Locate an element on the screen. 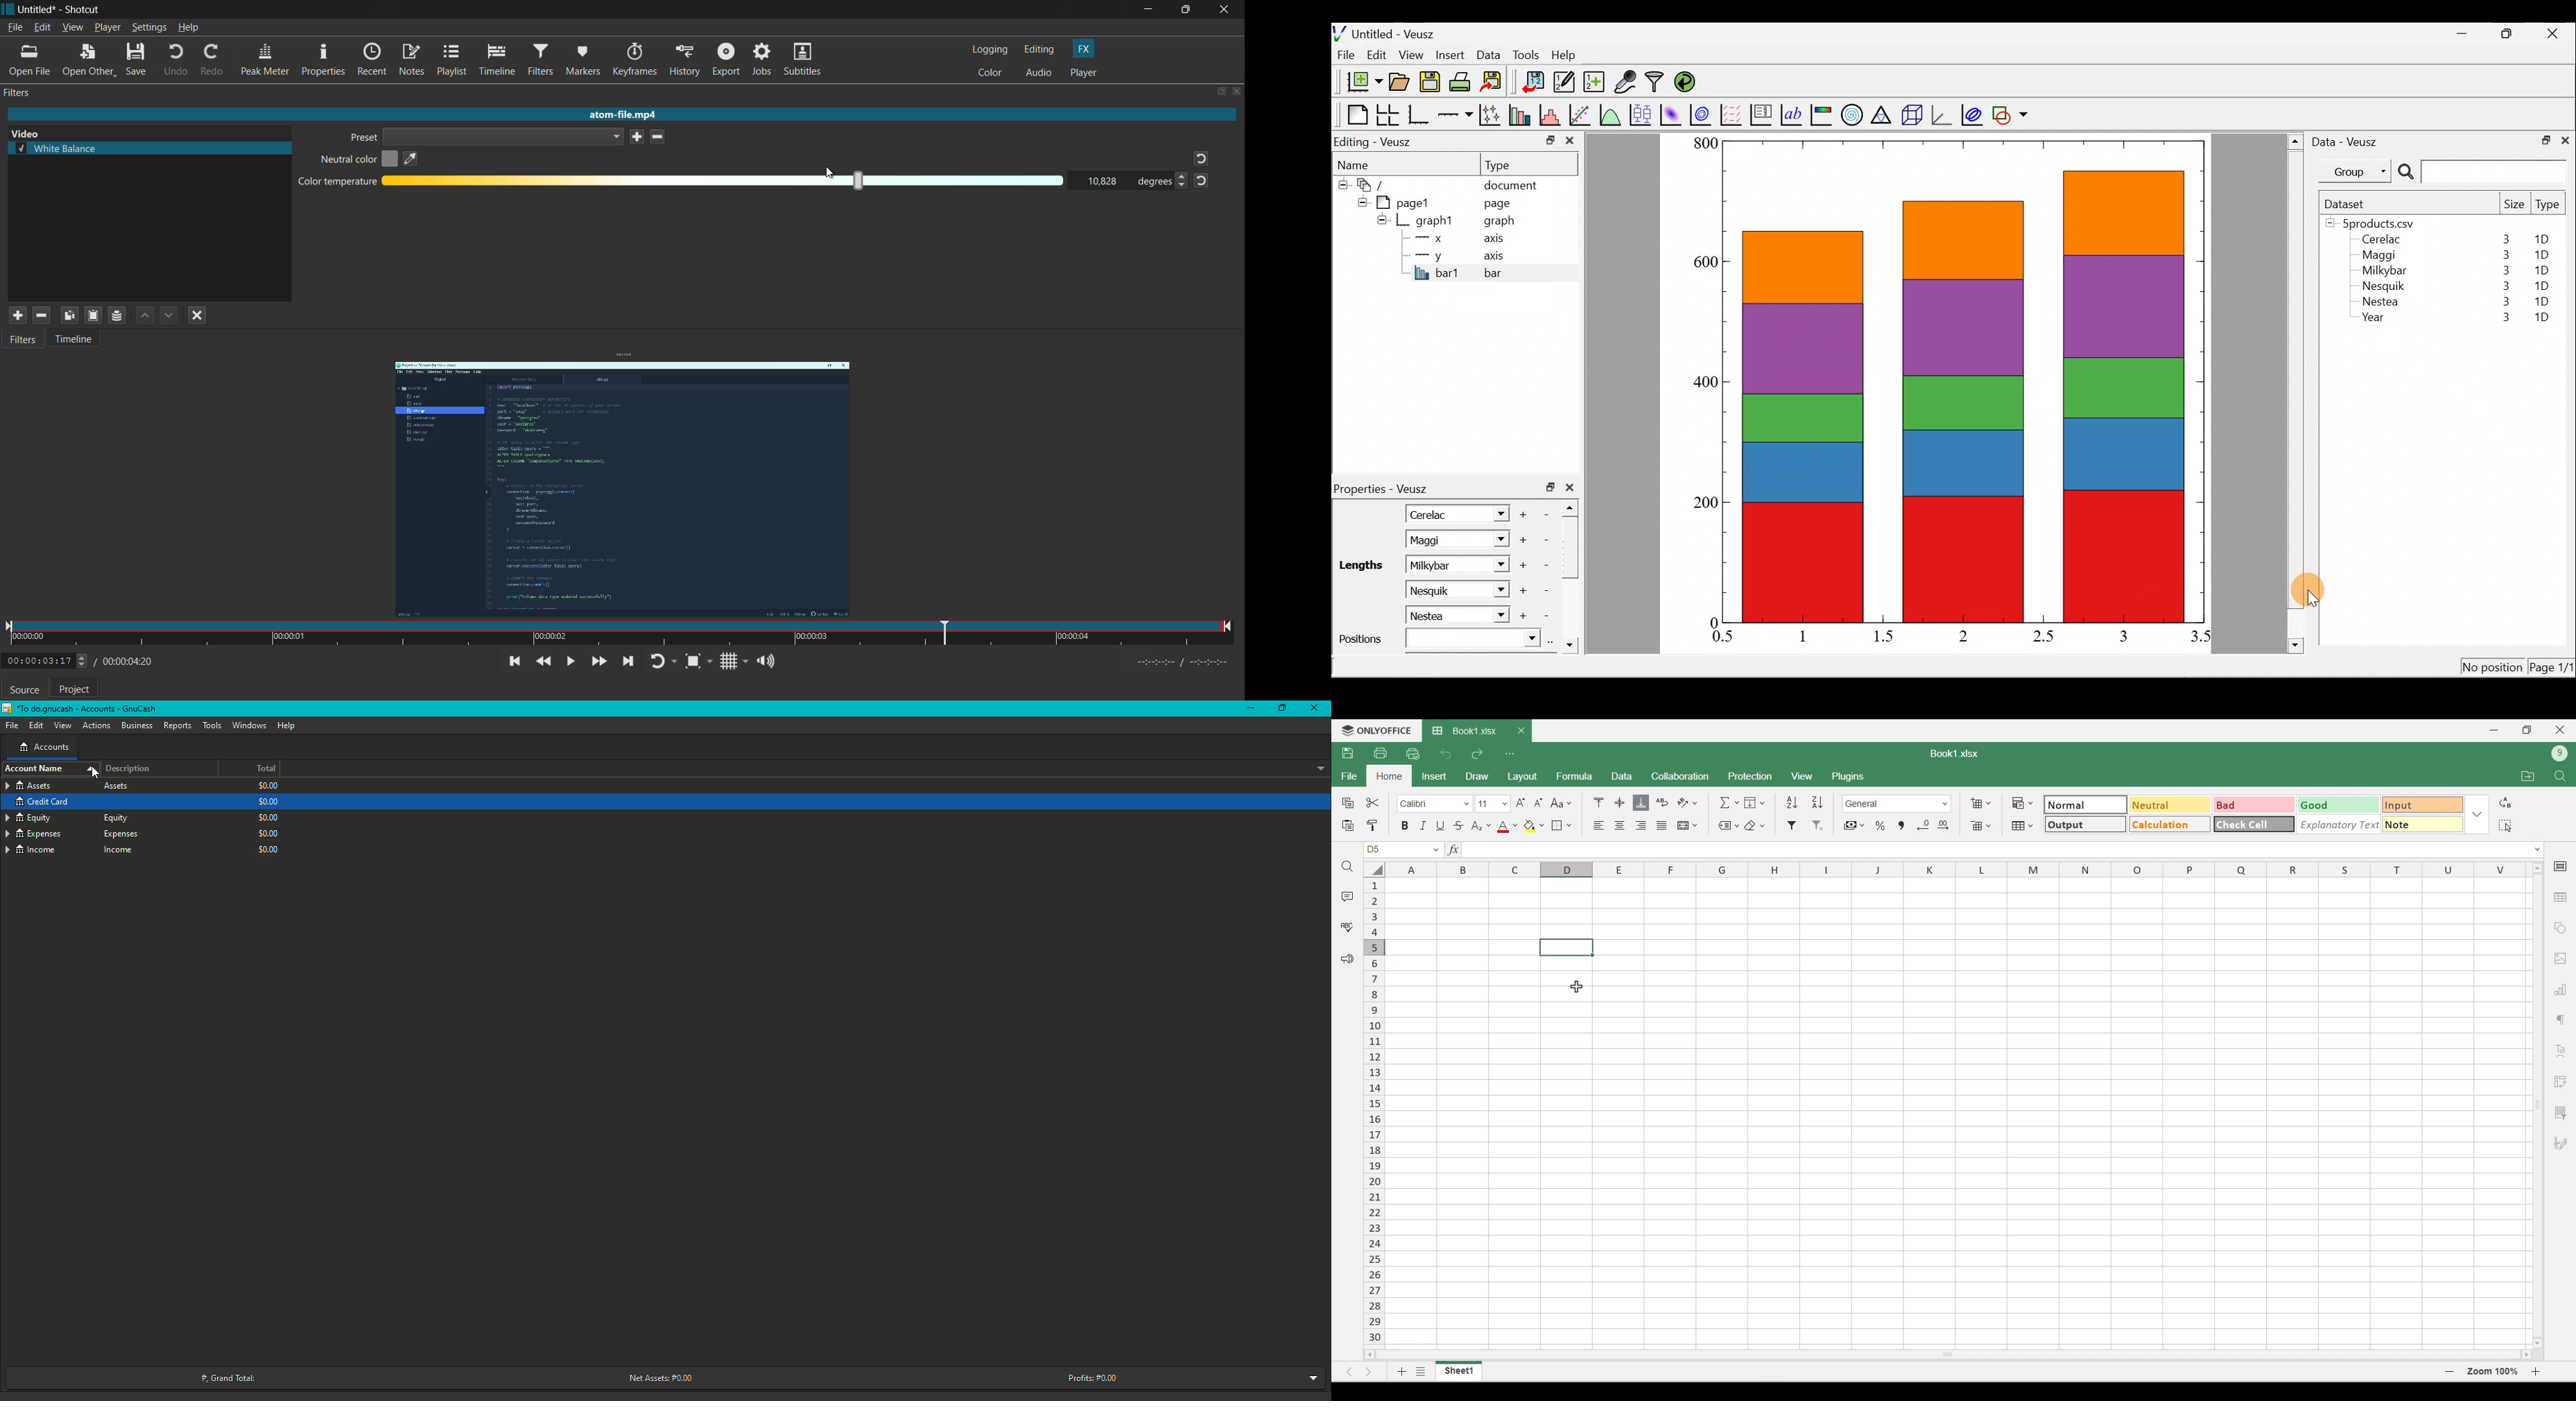 This screenshot has width=2576, height=1428. cursor is located at coordinates (1582, 987).